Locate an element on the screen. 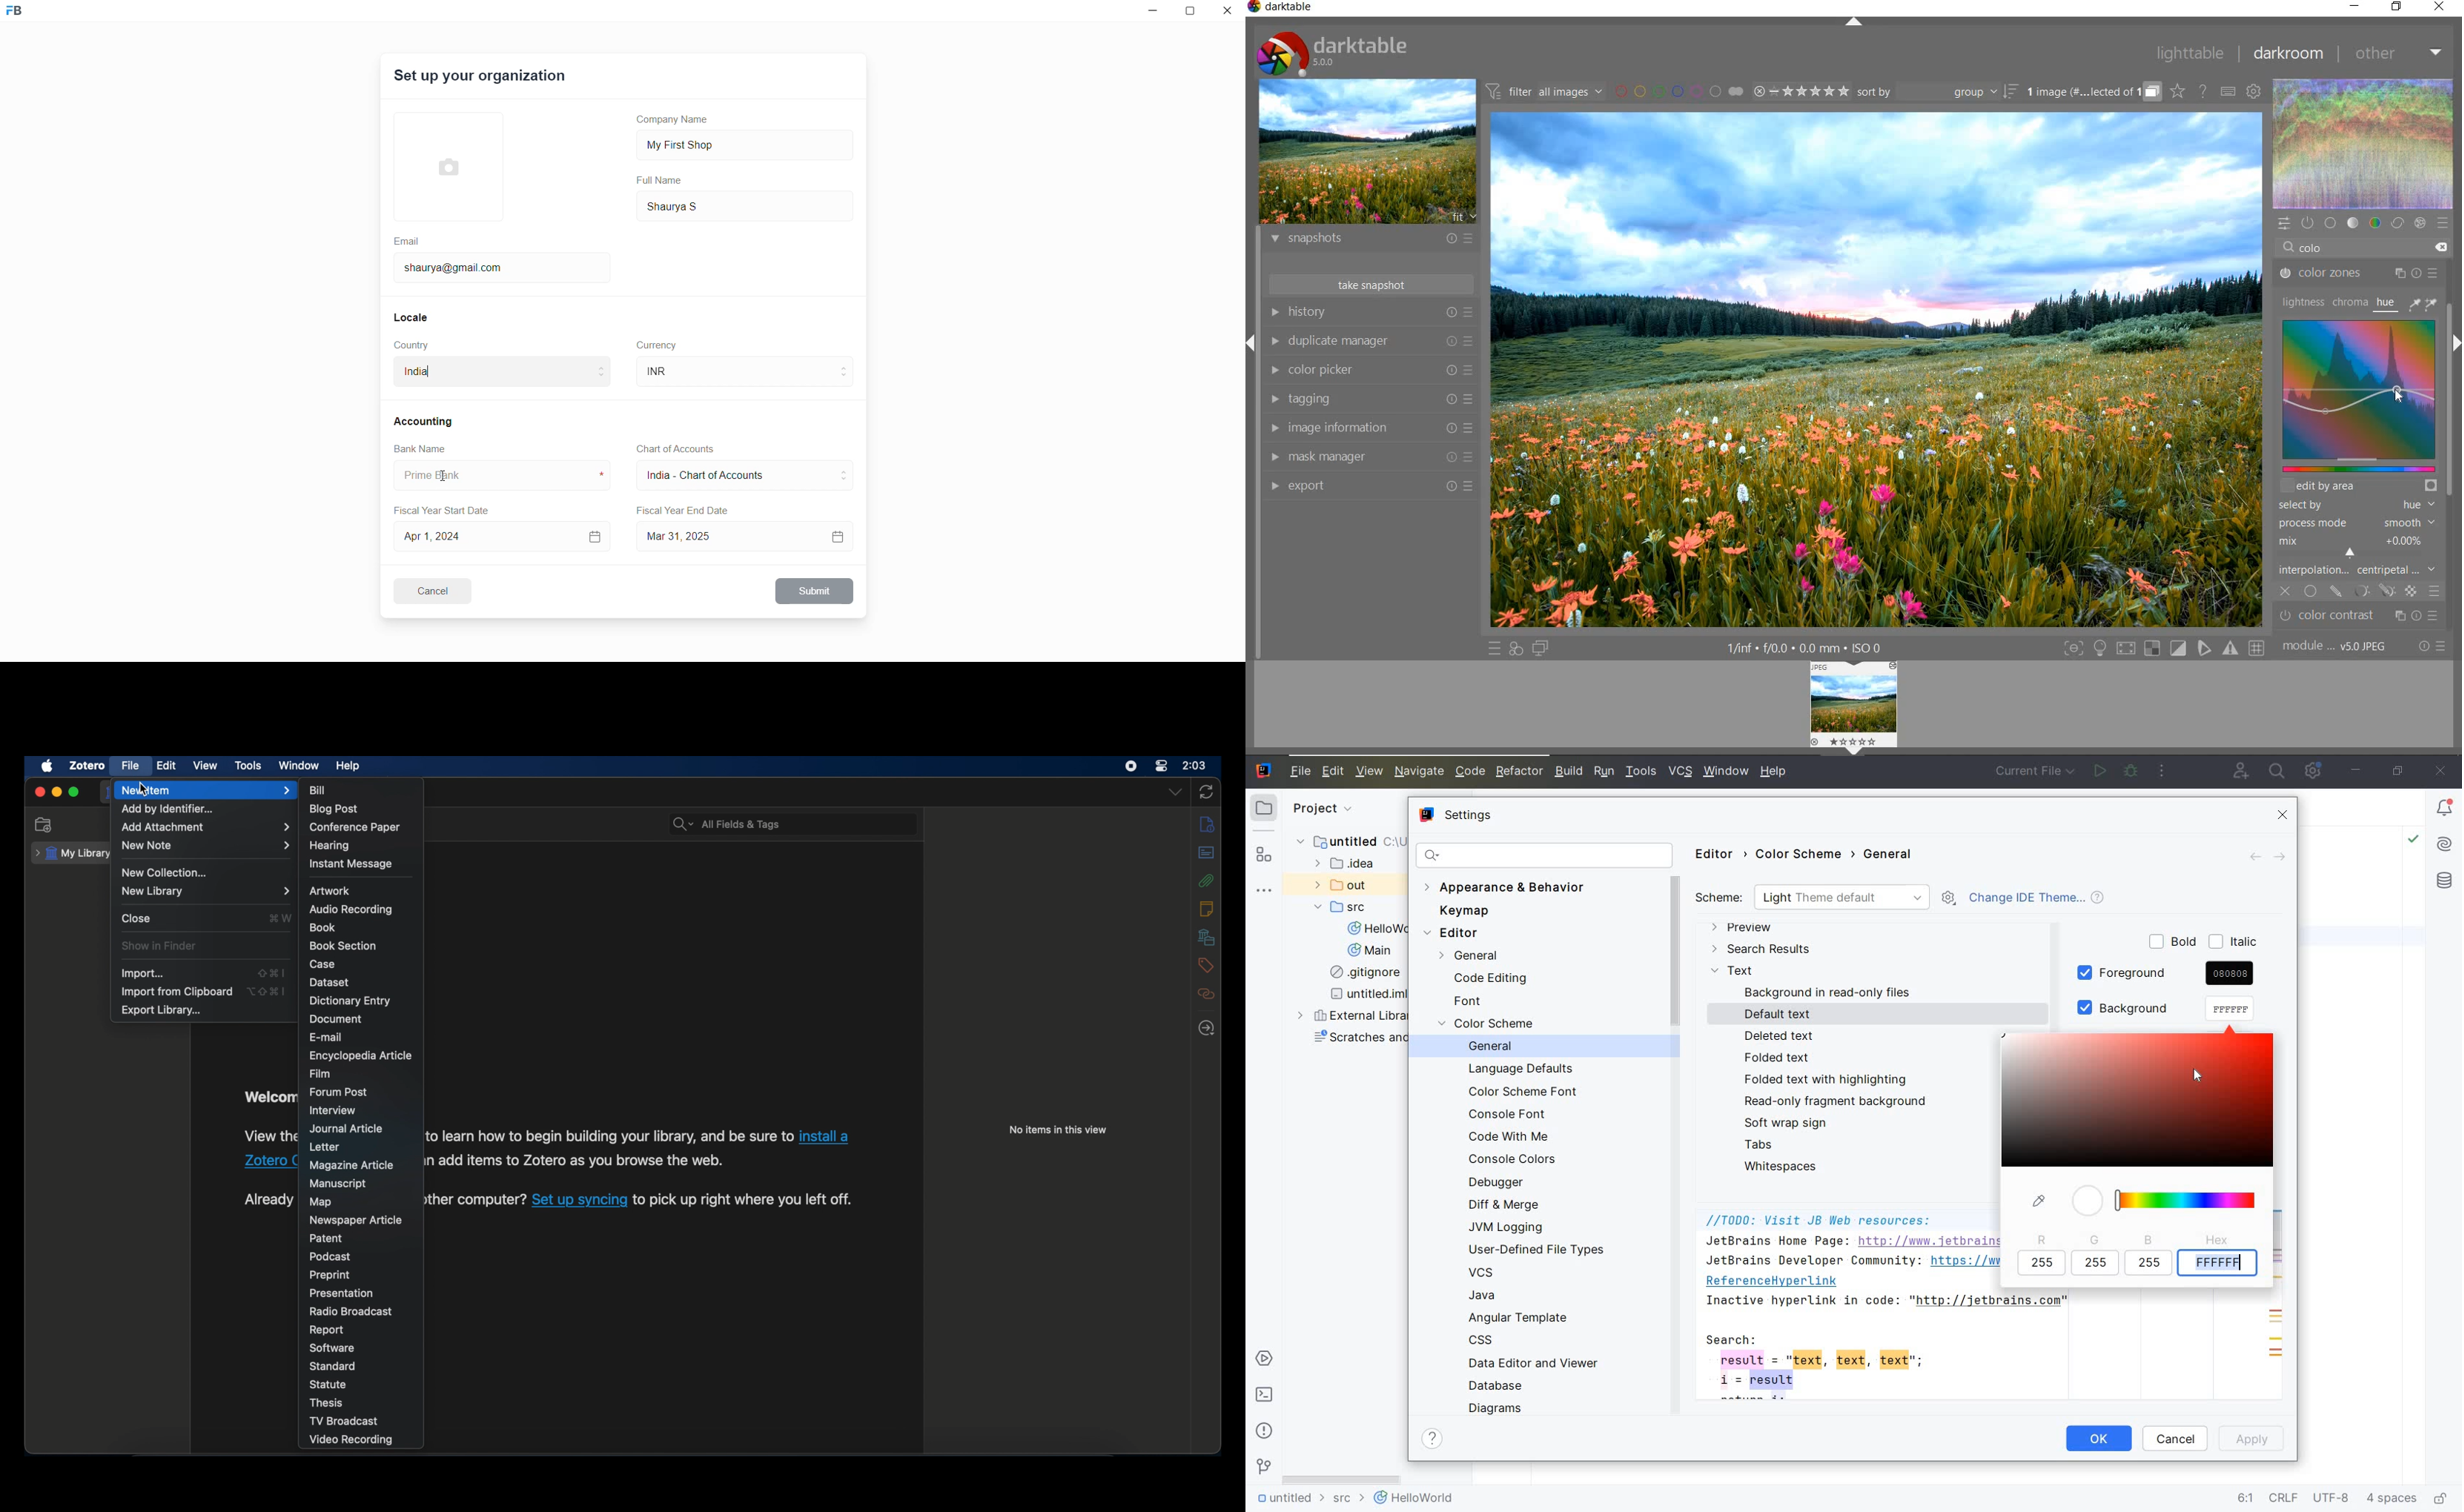 Image resolution: width=2464 pixels, height=1512 pixels. Shaurya S is located at coordinates (692, 205).